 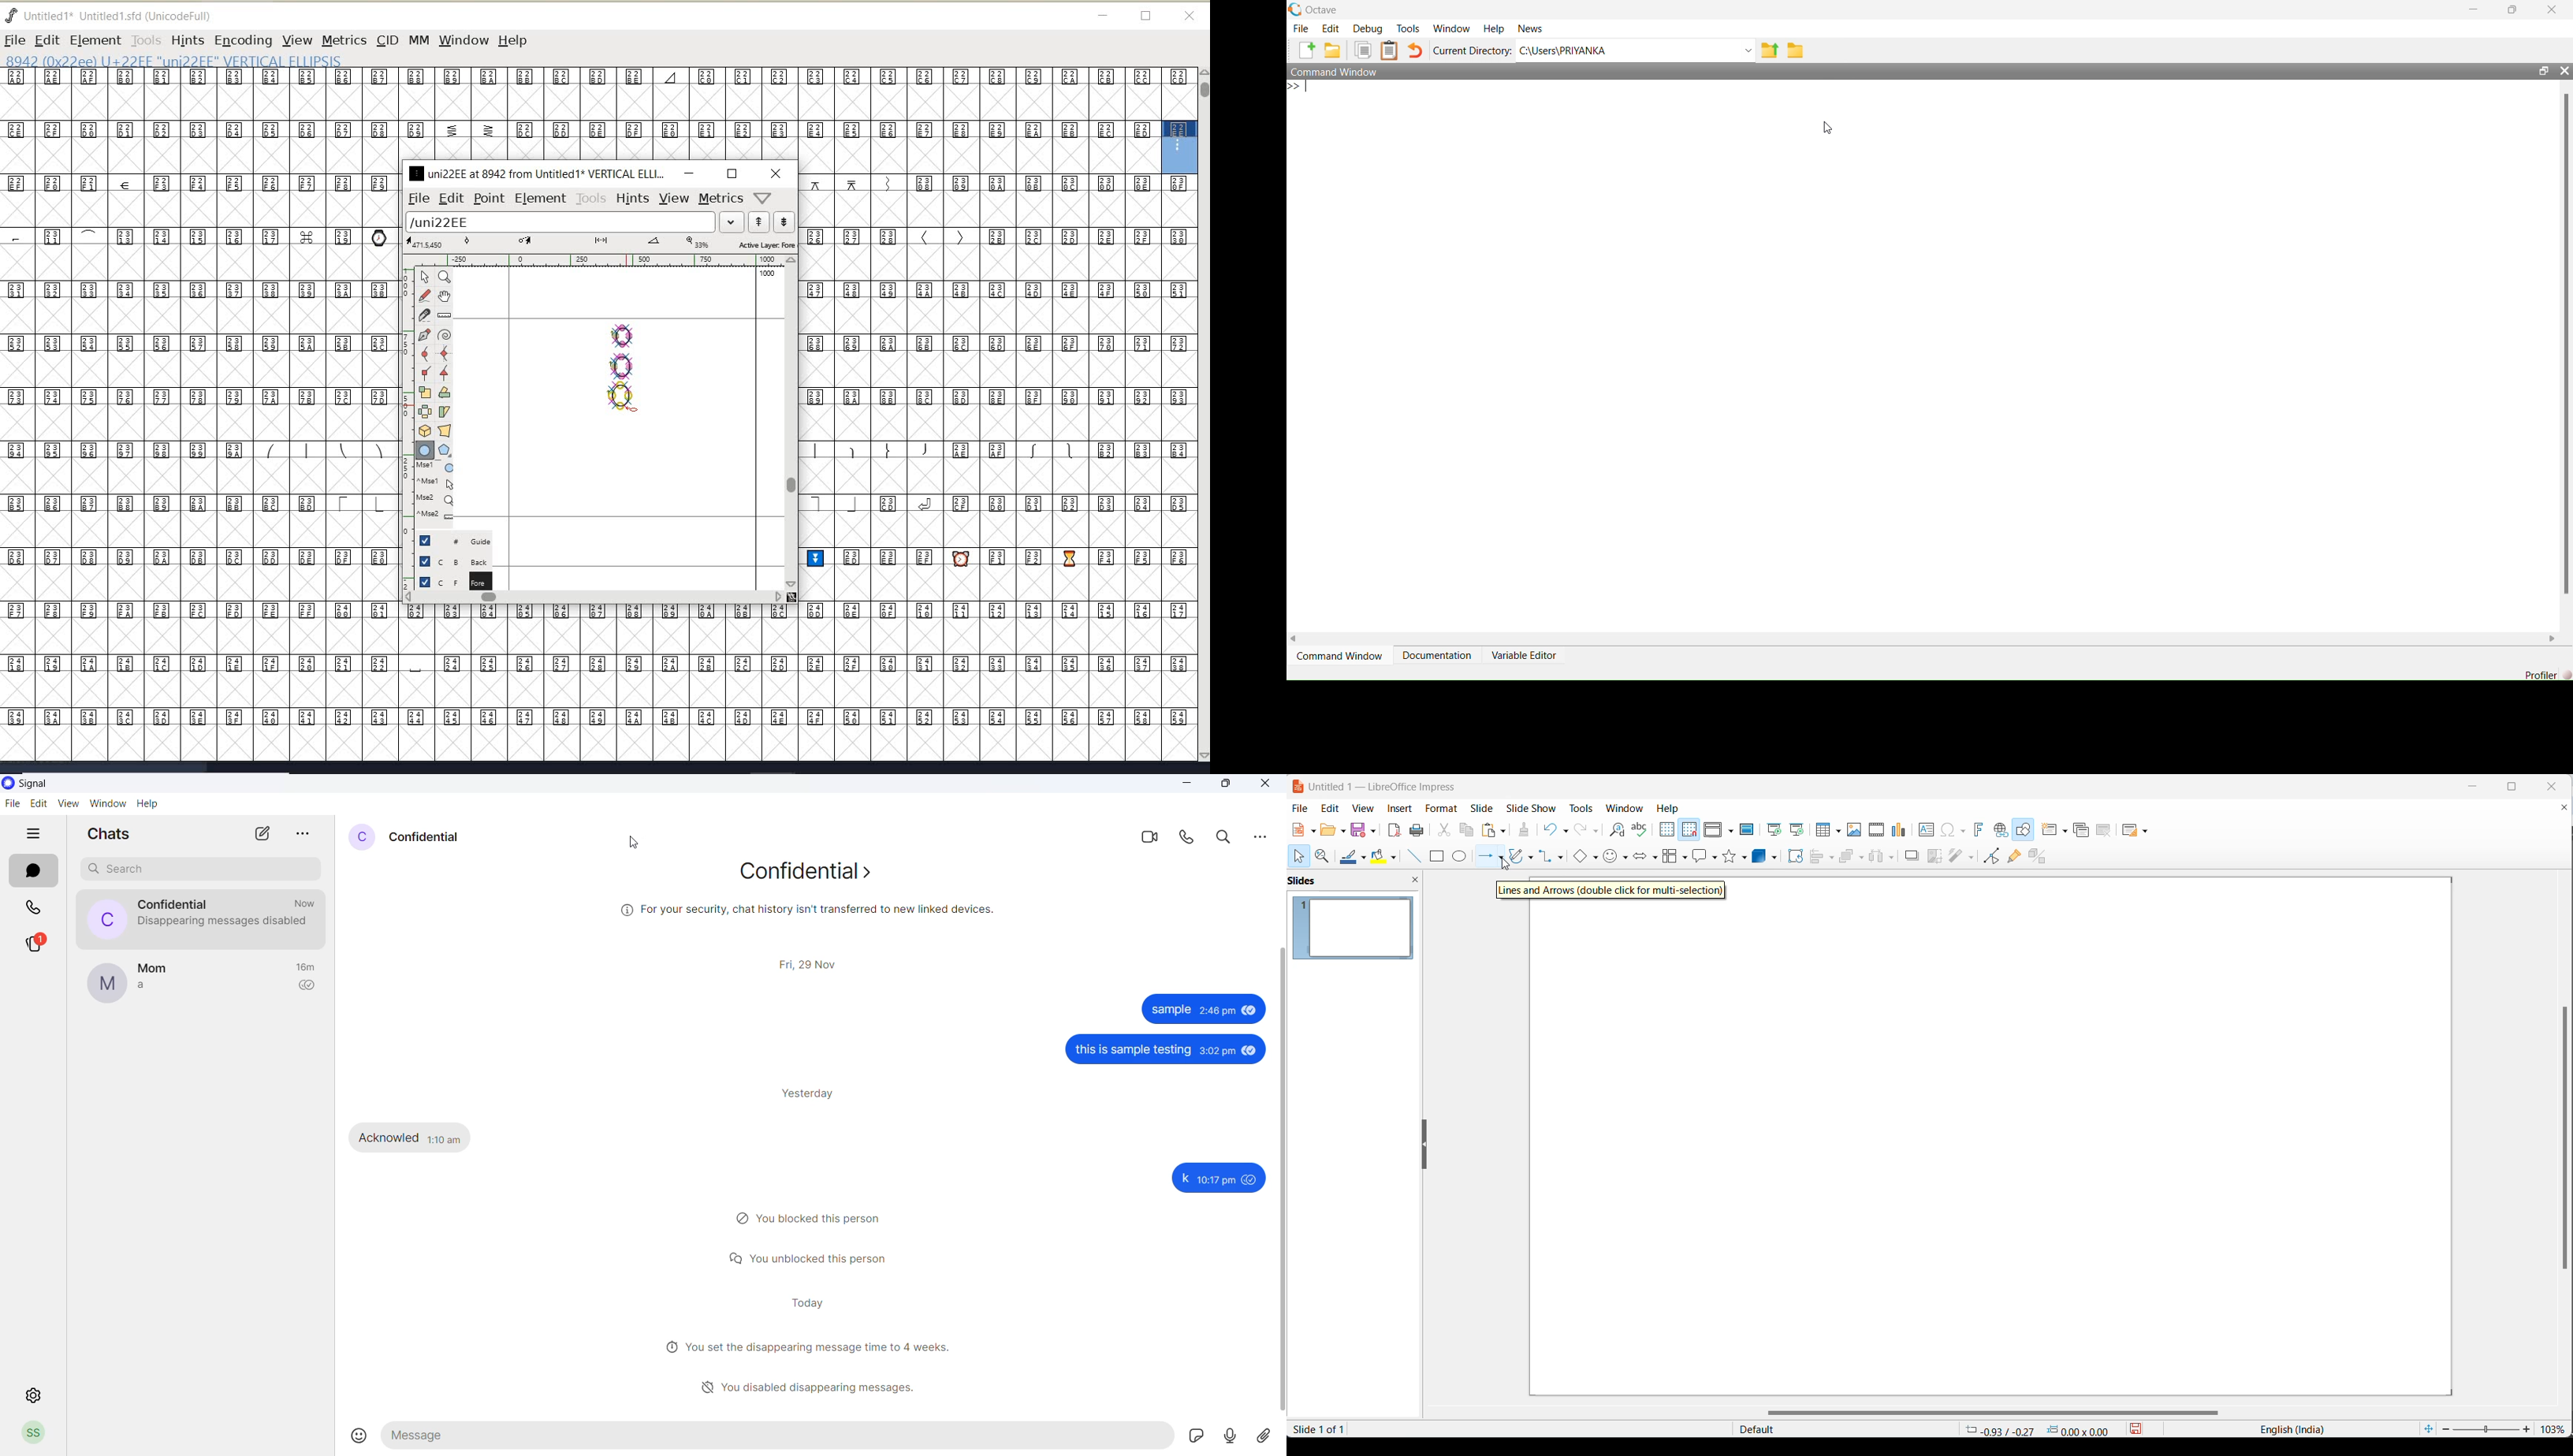 What do you see at coordinates (1191, 837) in the screenshot?
I see `calls` at bounding box center [1191, 837].